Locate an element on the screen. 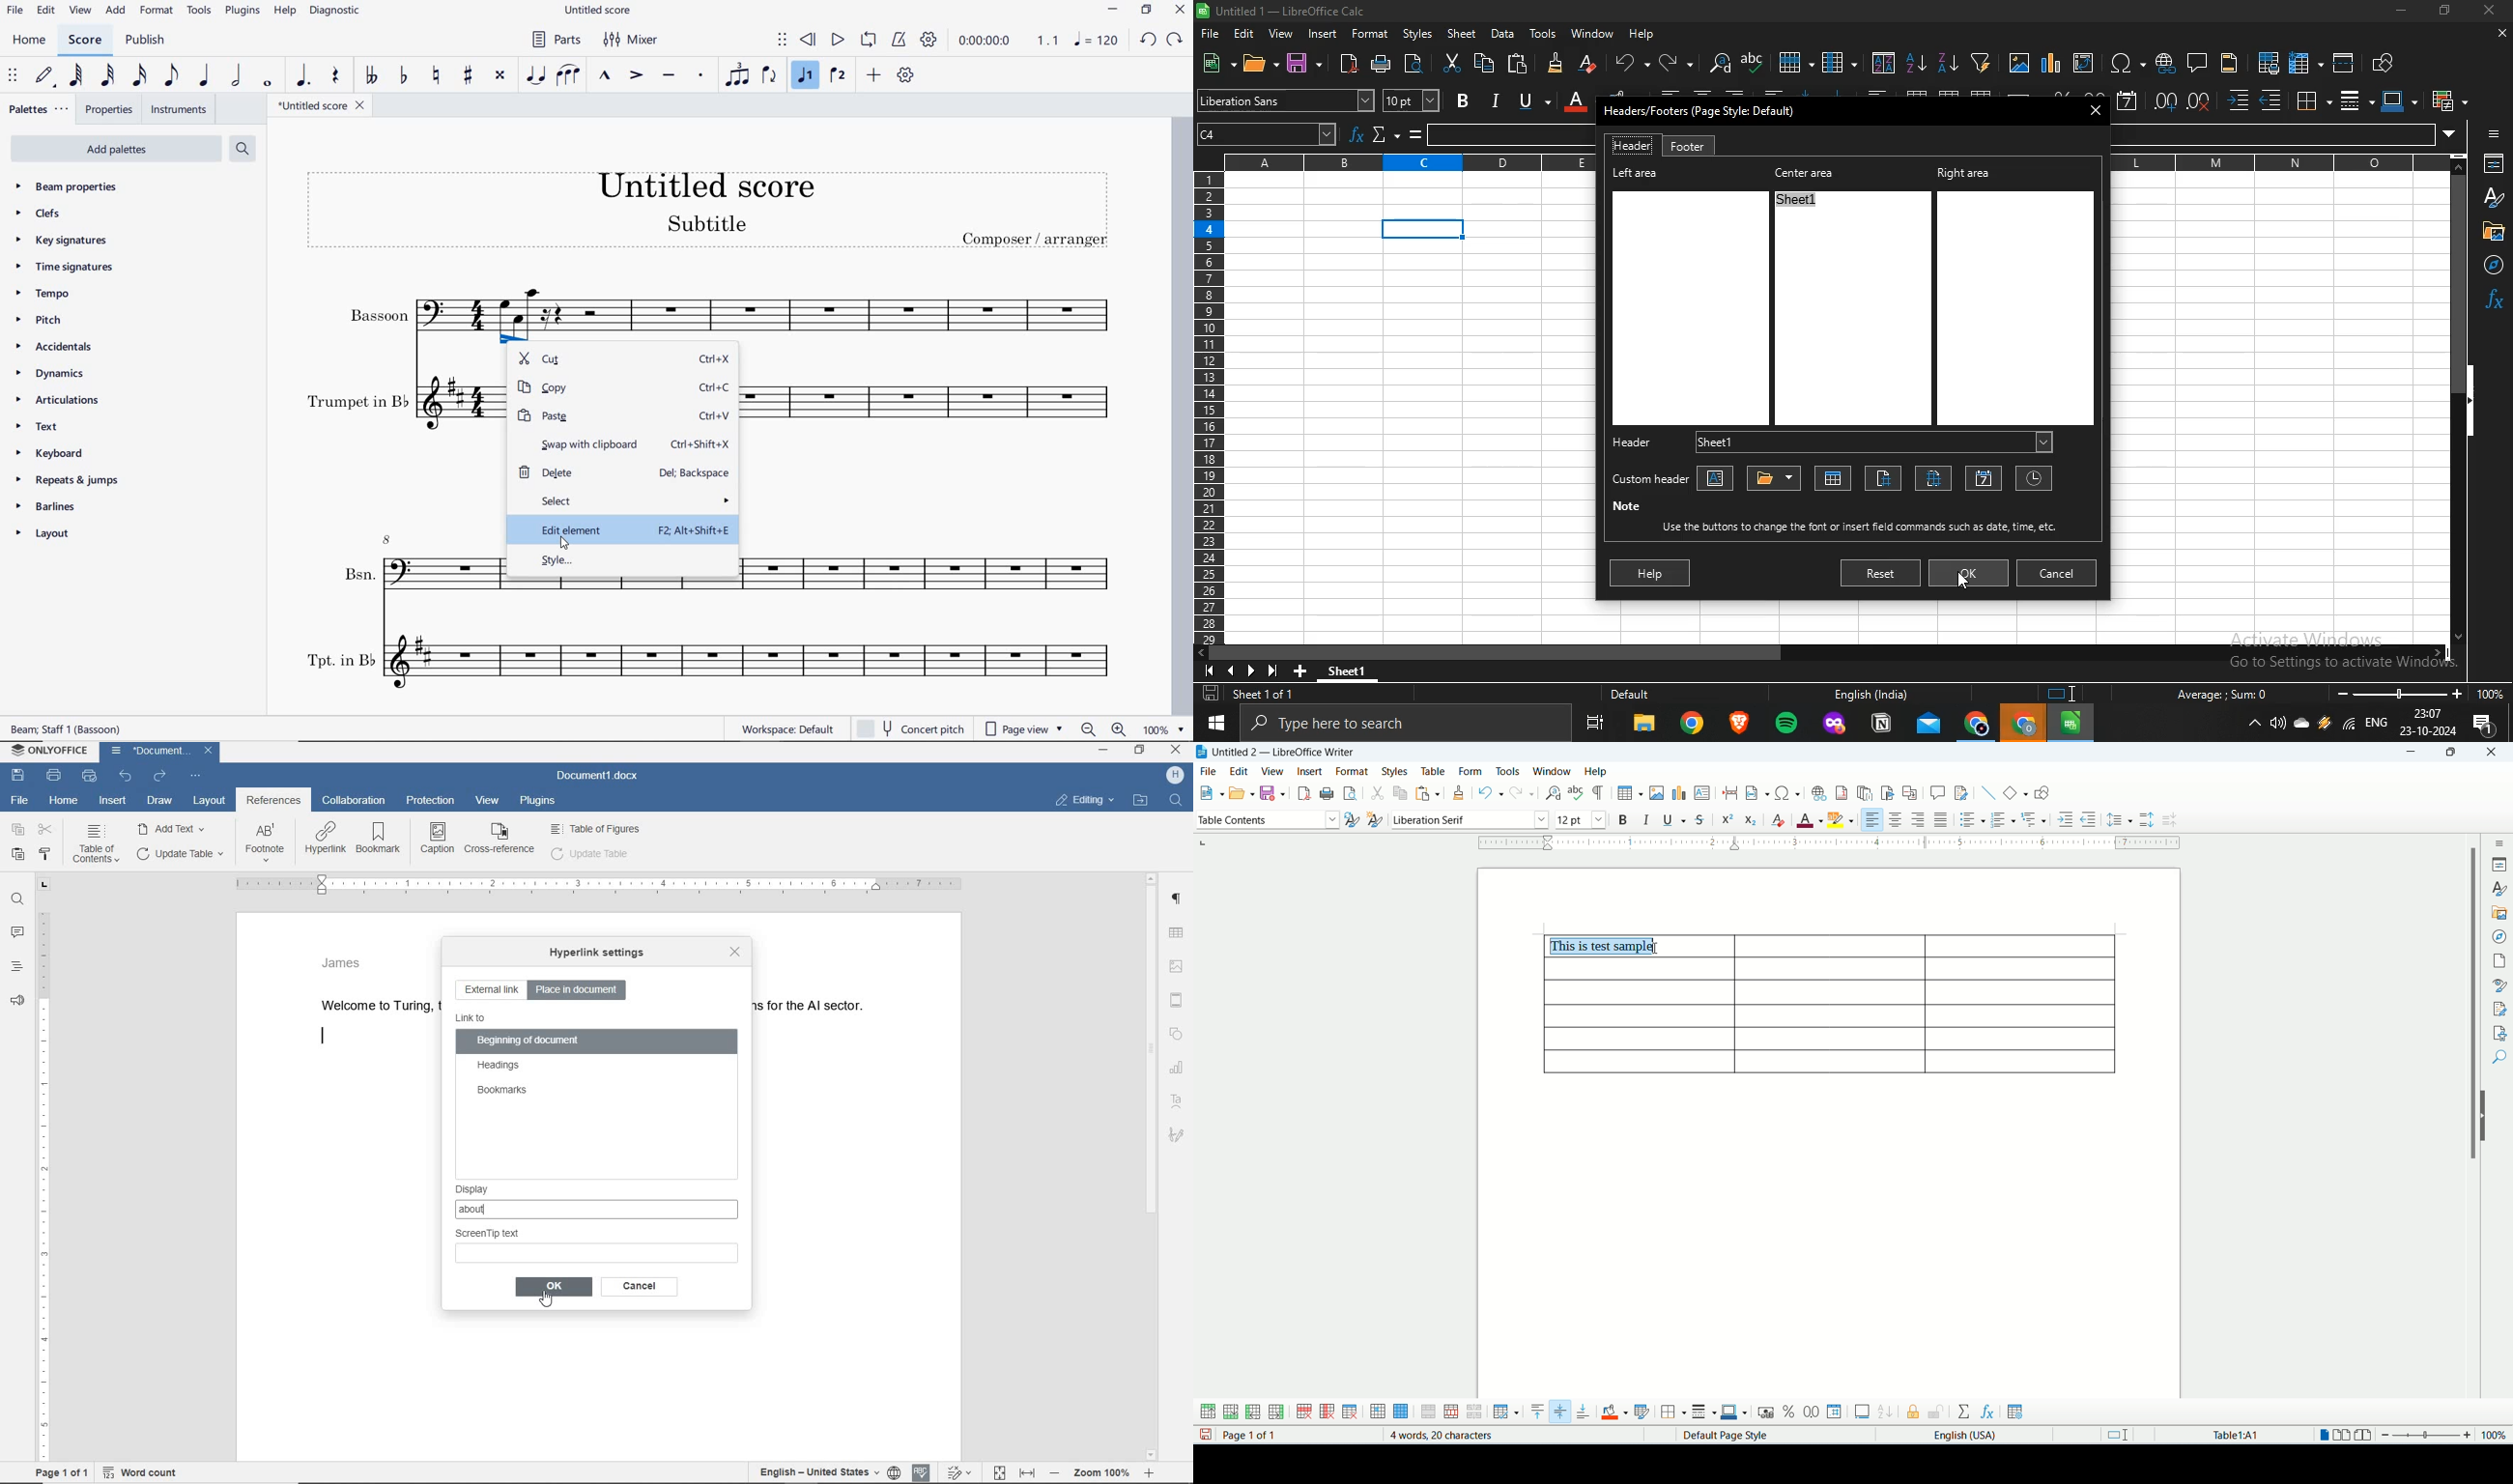 This screenshot has width=2520, height=1484. find is located at coordinates (2500, 1058).